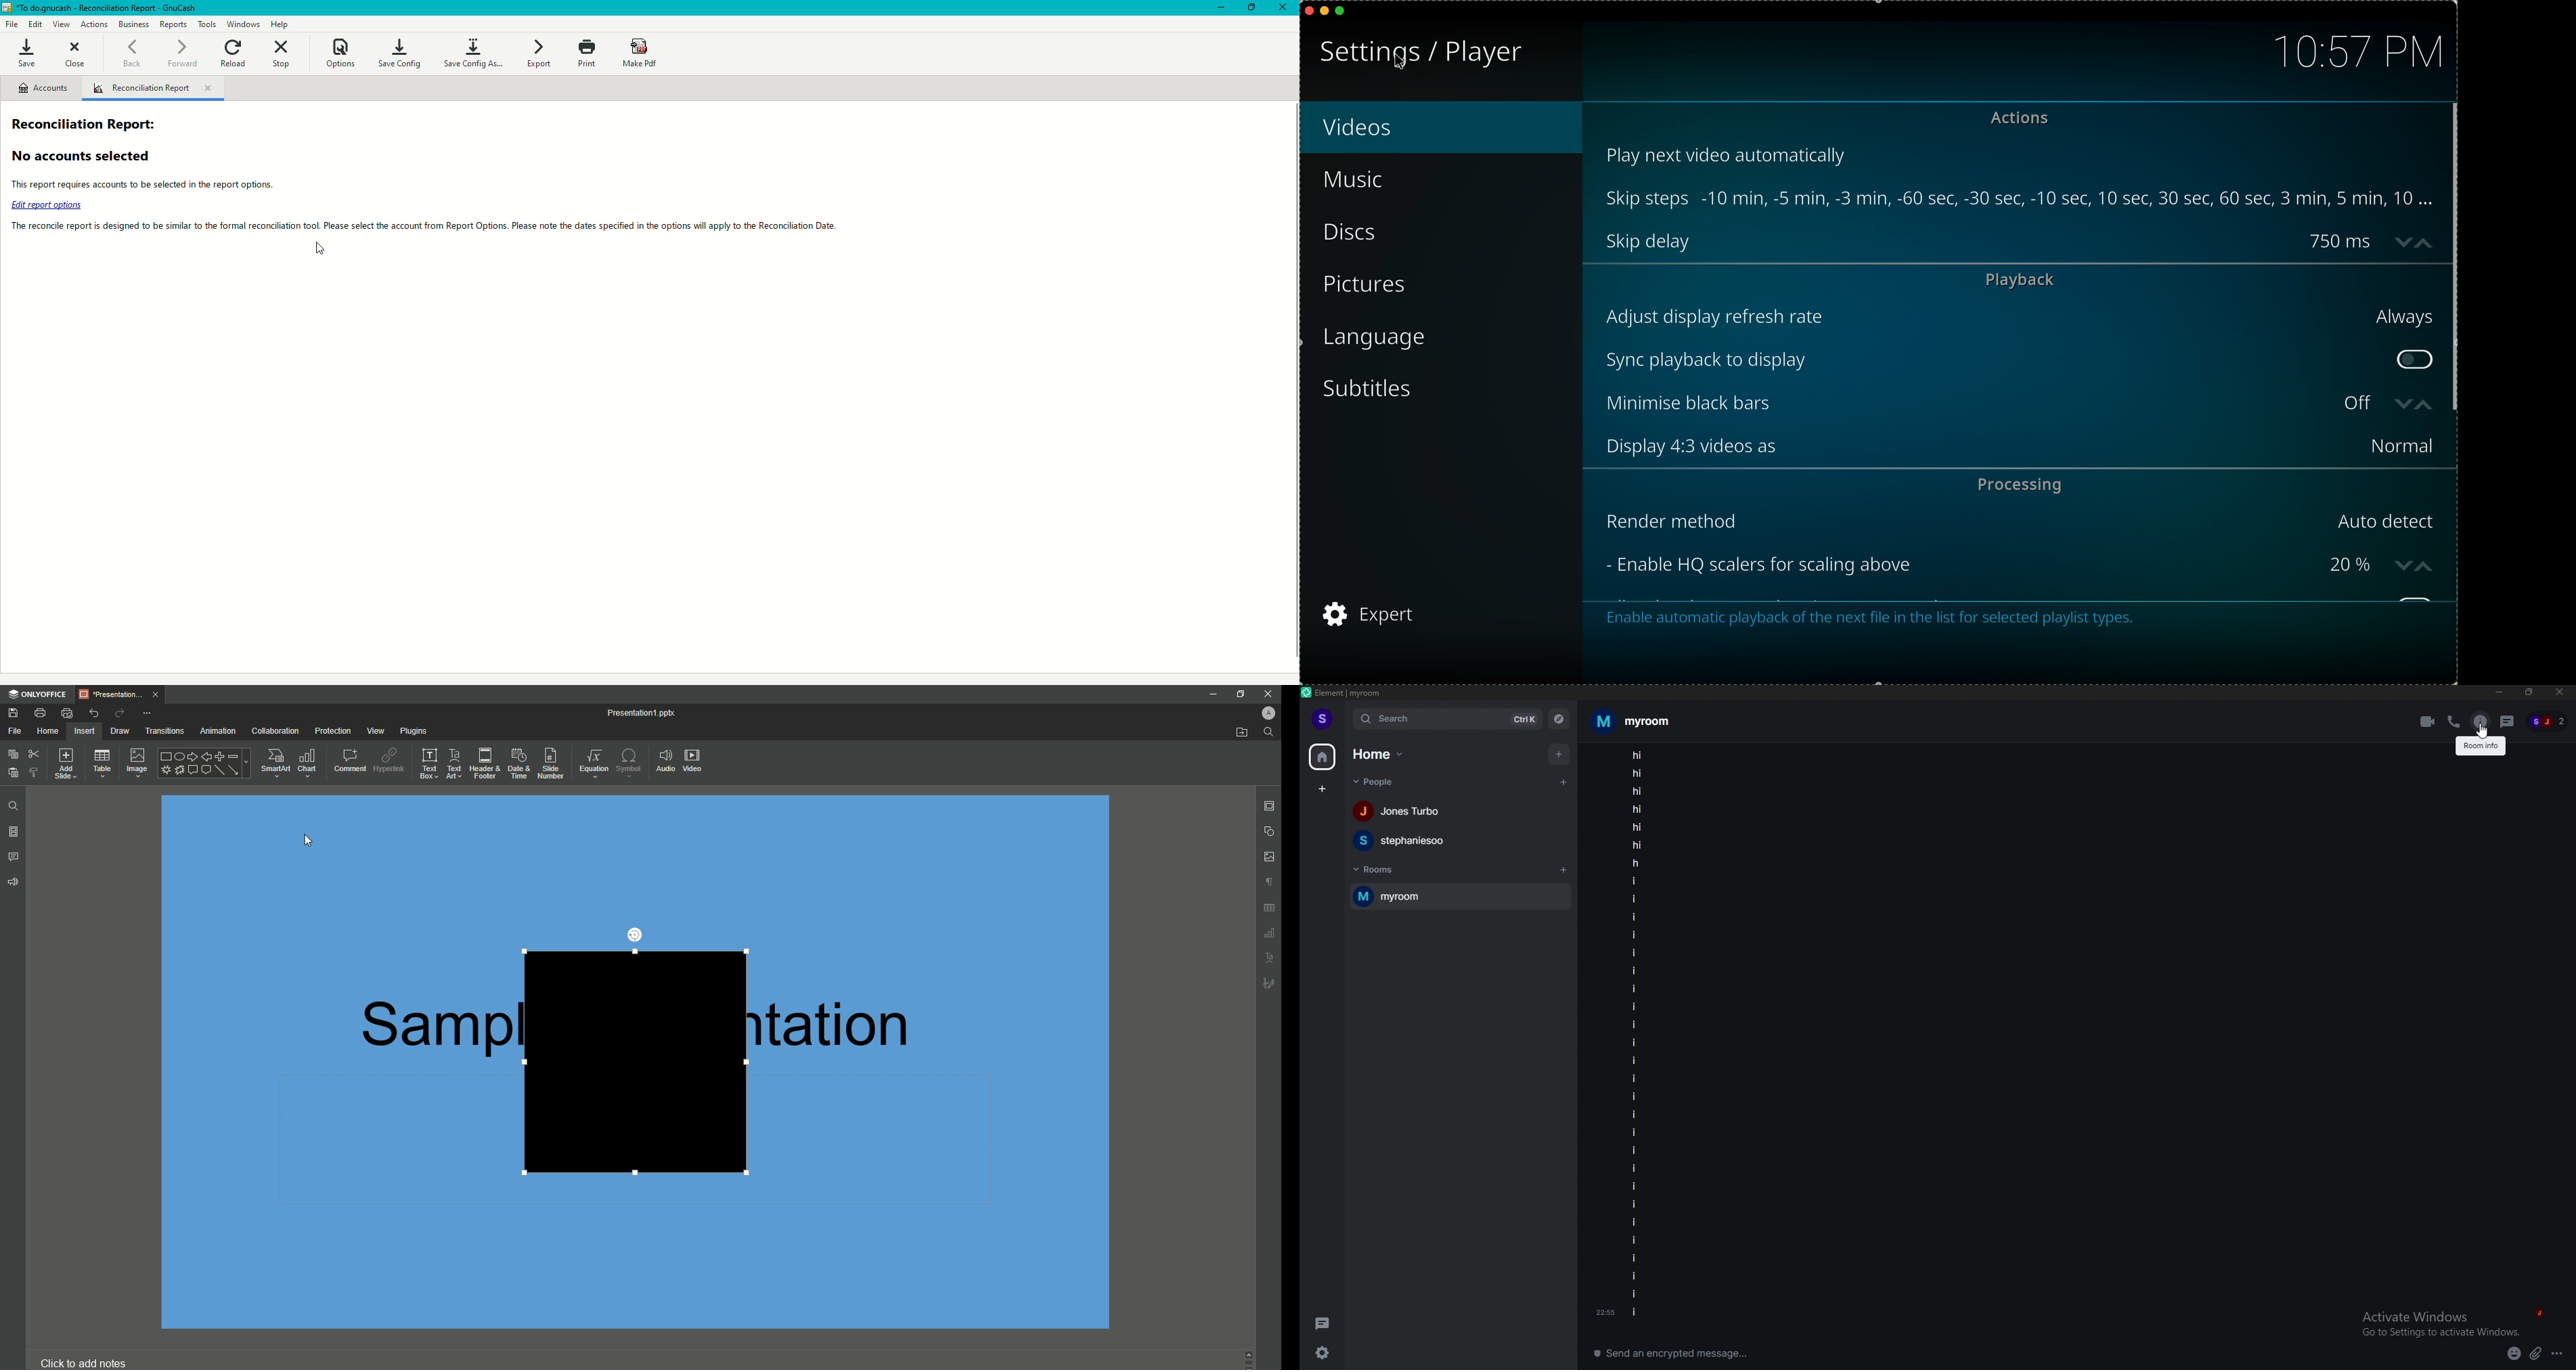 Image resolution: width=2576 pixels, height=1372 pixels. I want to click on ONLYOFFICE, so click(38, 695).